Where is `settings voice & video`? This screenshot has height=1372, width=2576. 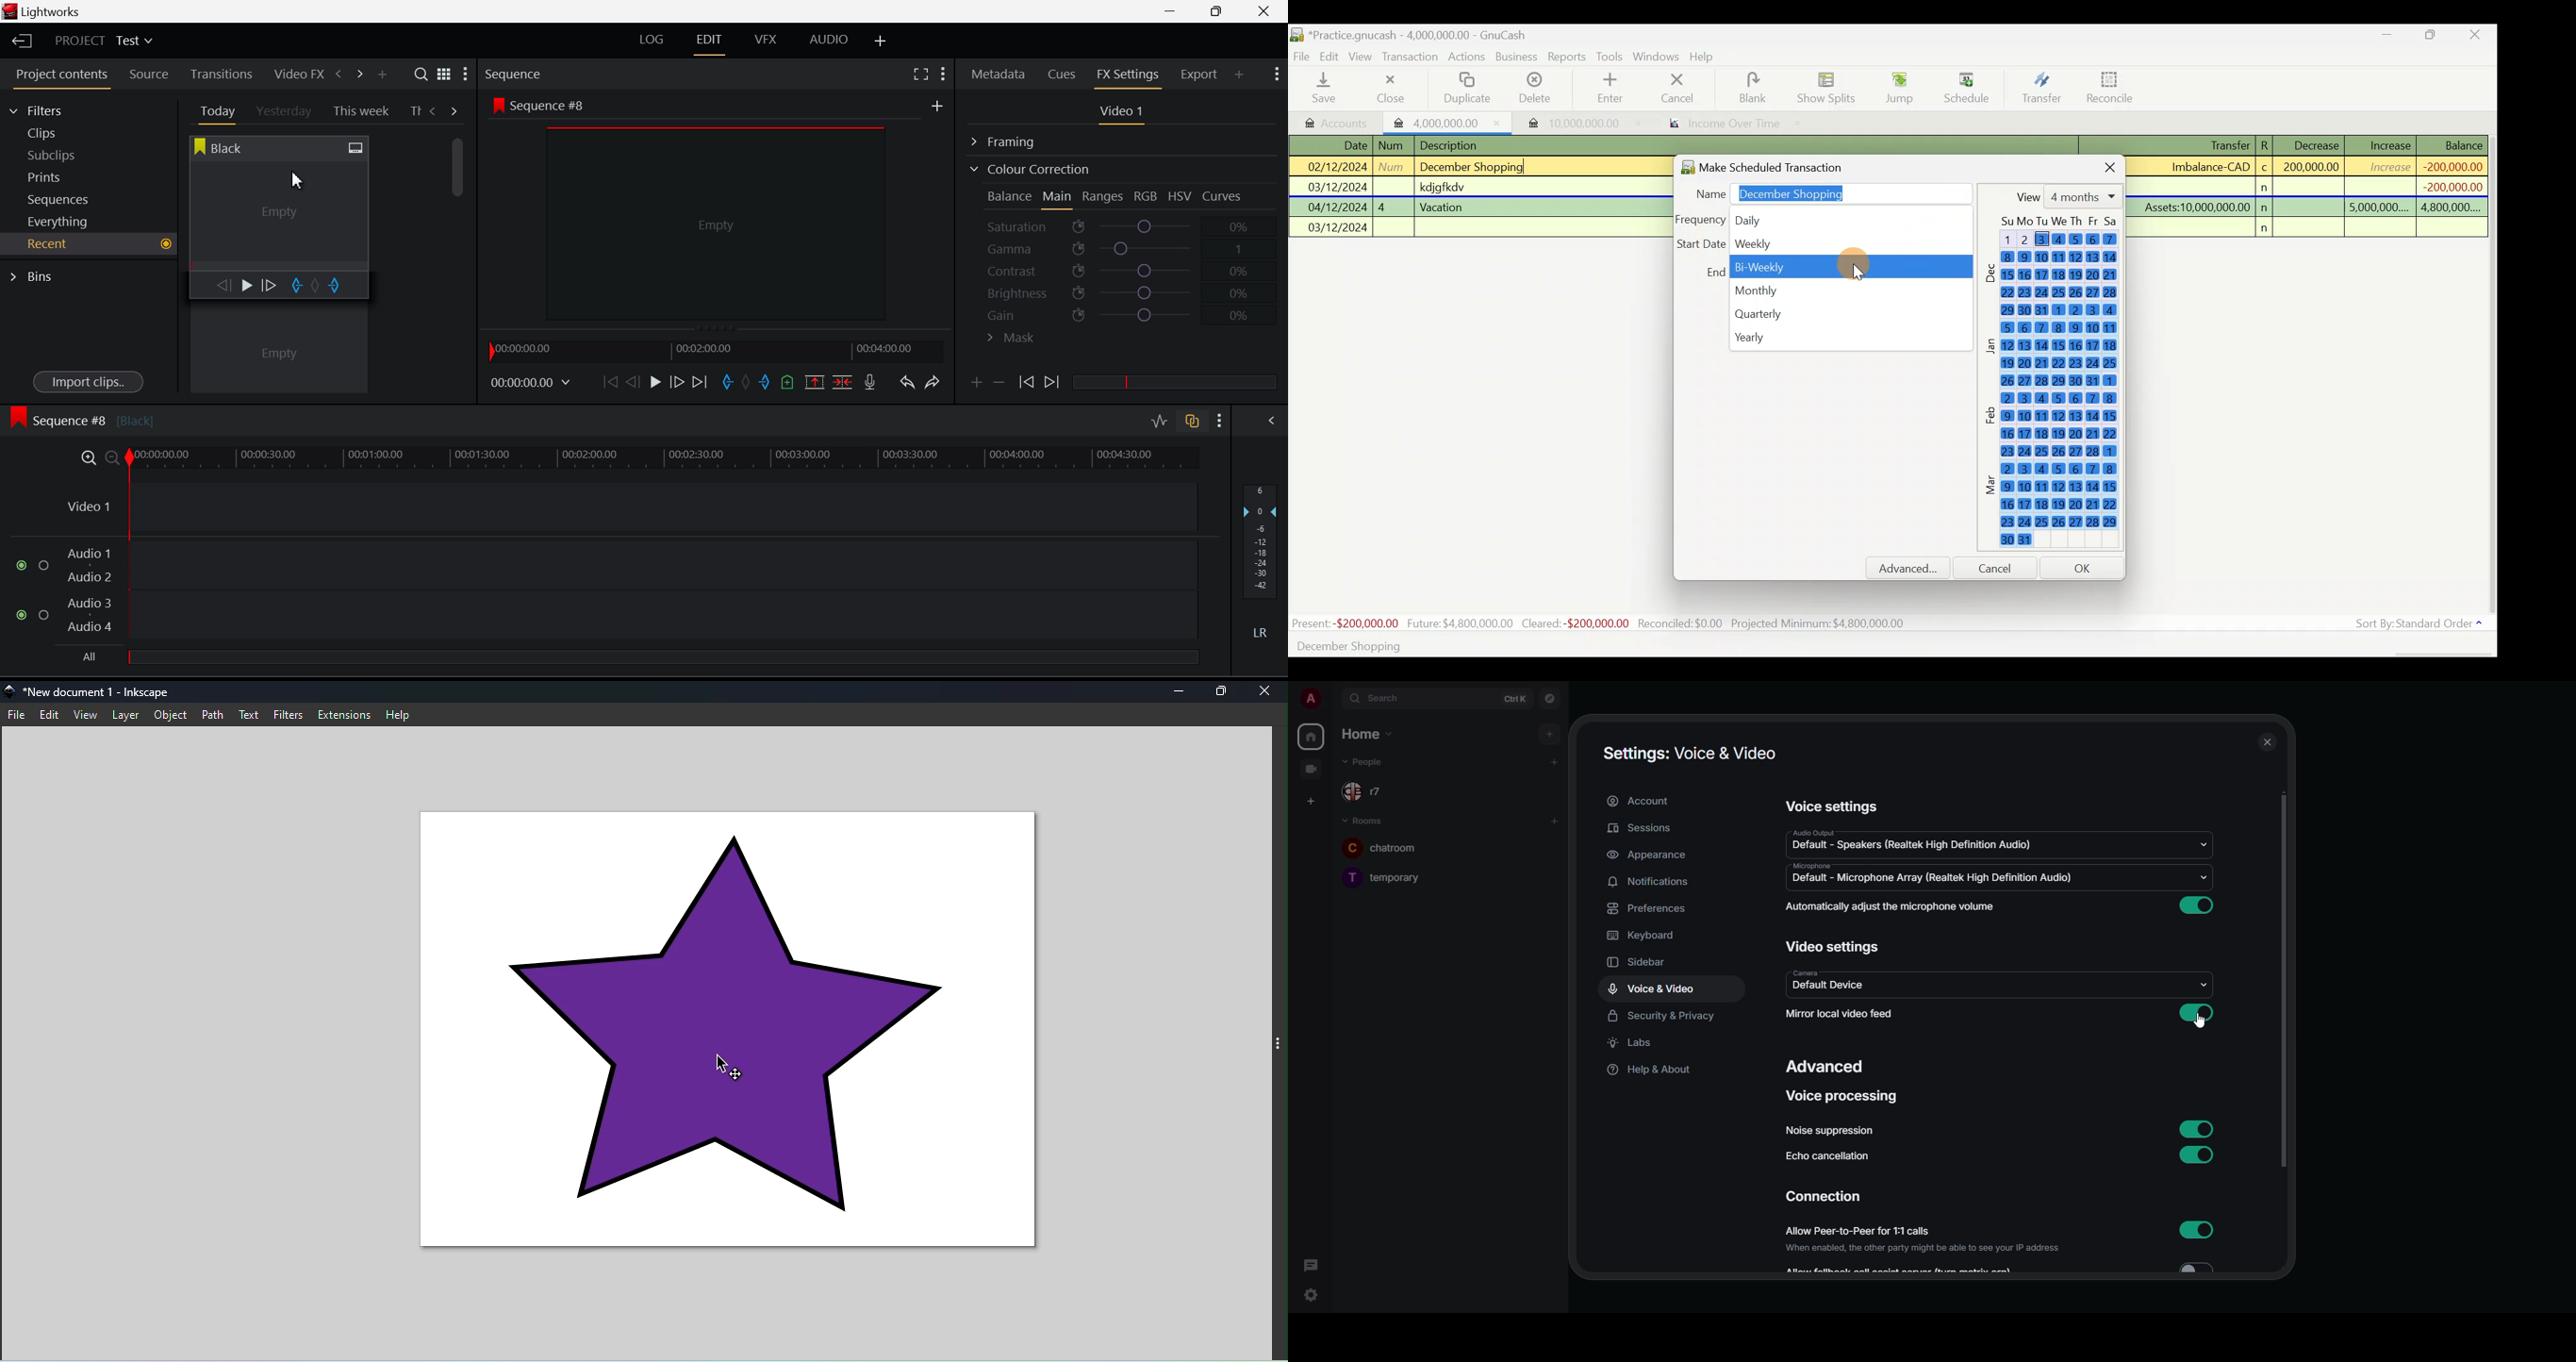
settings voice & video is located at coordinates (1692, 753).